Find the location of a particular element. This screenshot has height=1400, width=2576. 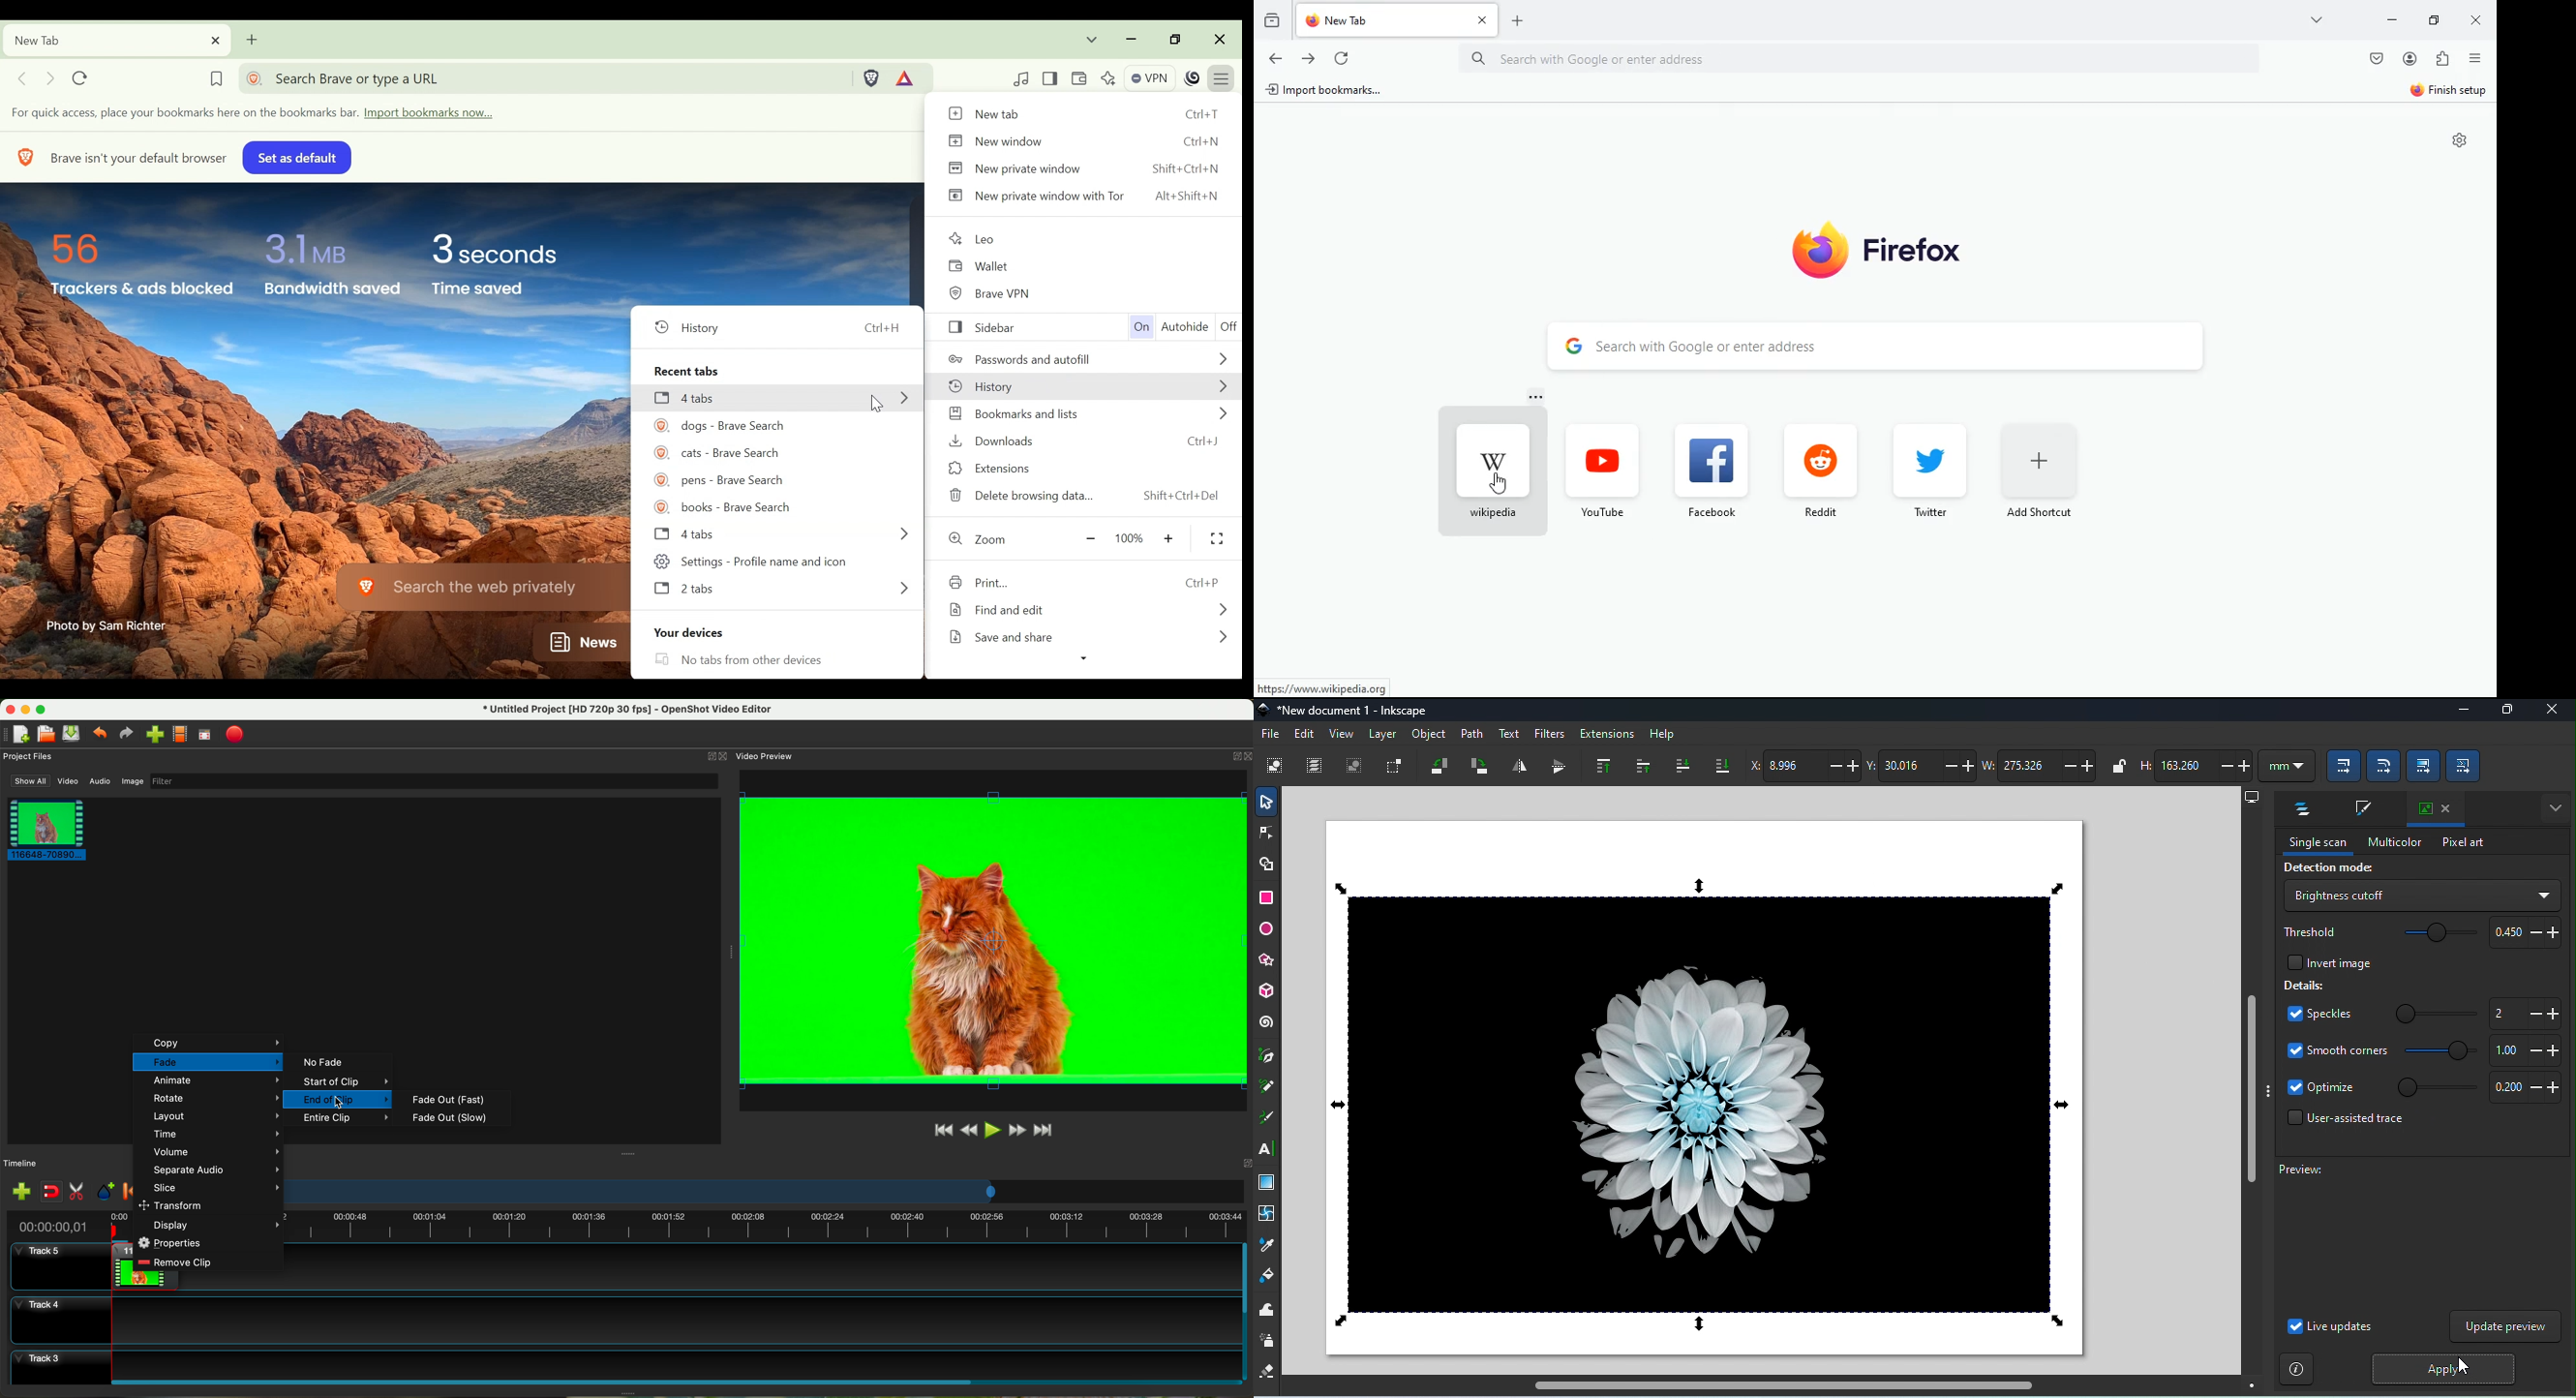

import files is located at coordinates (21, 1192).